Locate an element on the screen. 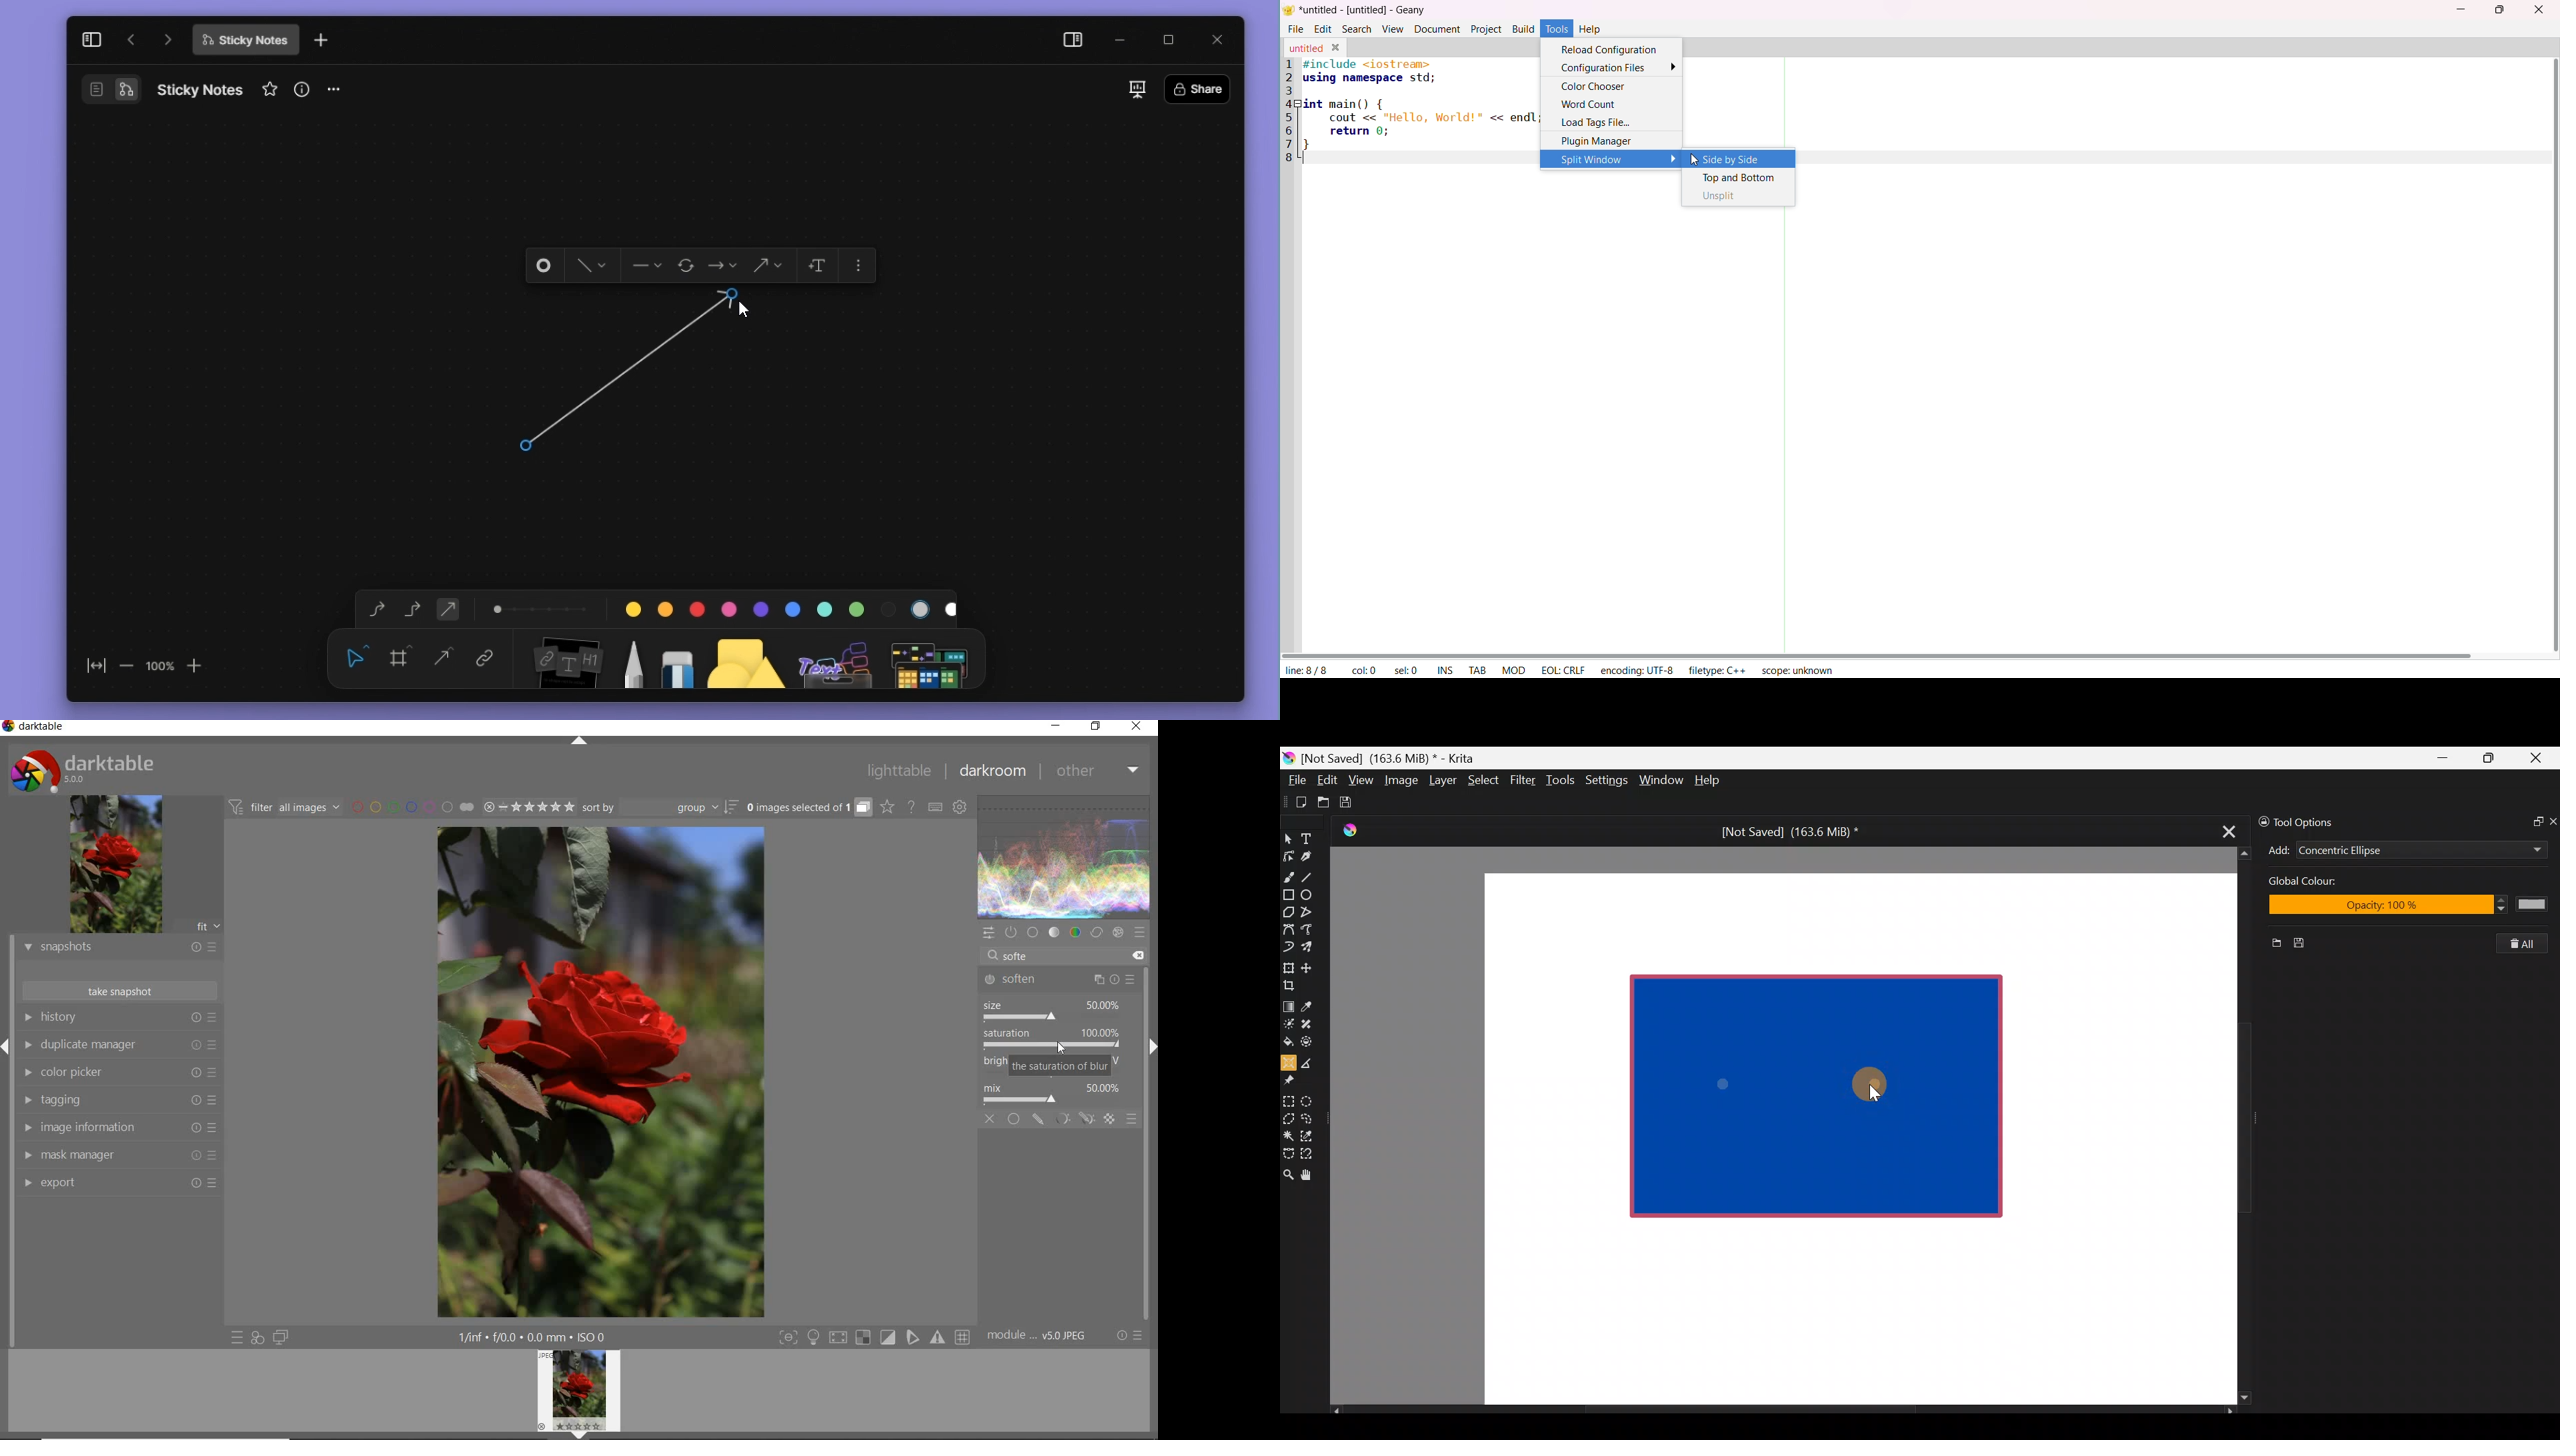  Minimize is located at coordinates (2443, 758).